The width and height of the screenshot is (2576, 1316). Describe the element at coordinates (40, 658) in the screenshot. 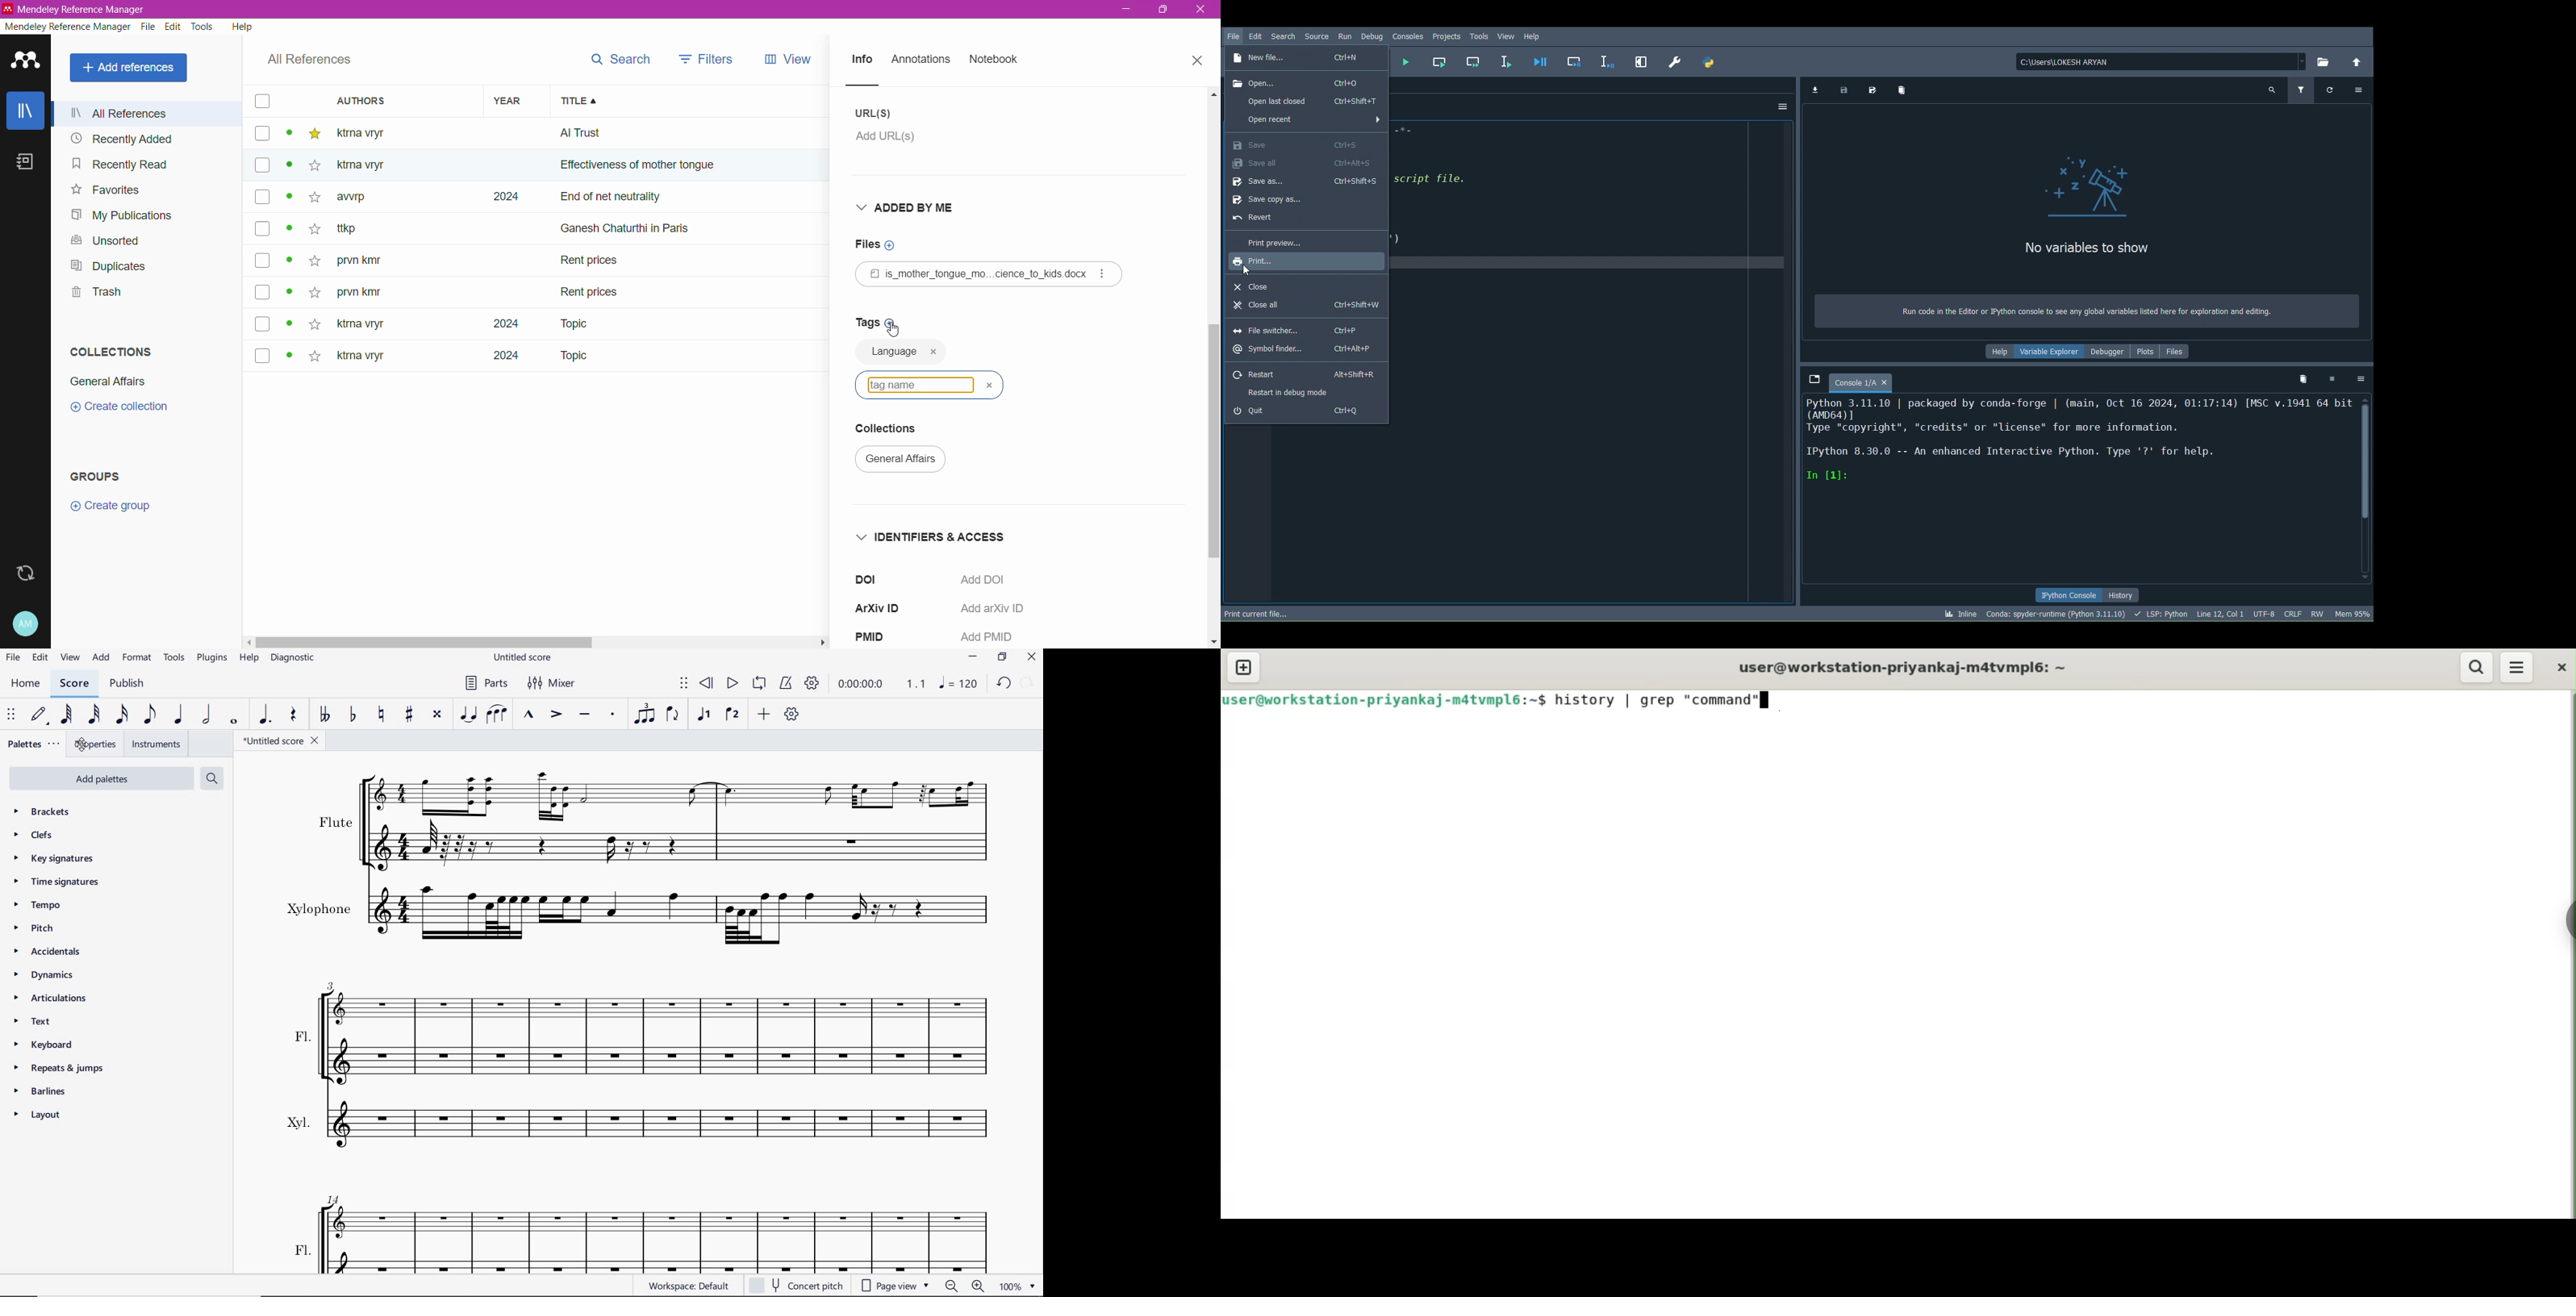

I see `edit` at that location.